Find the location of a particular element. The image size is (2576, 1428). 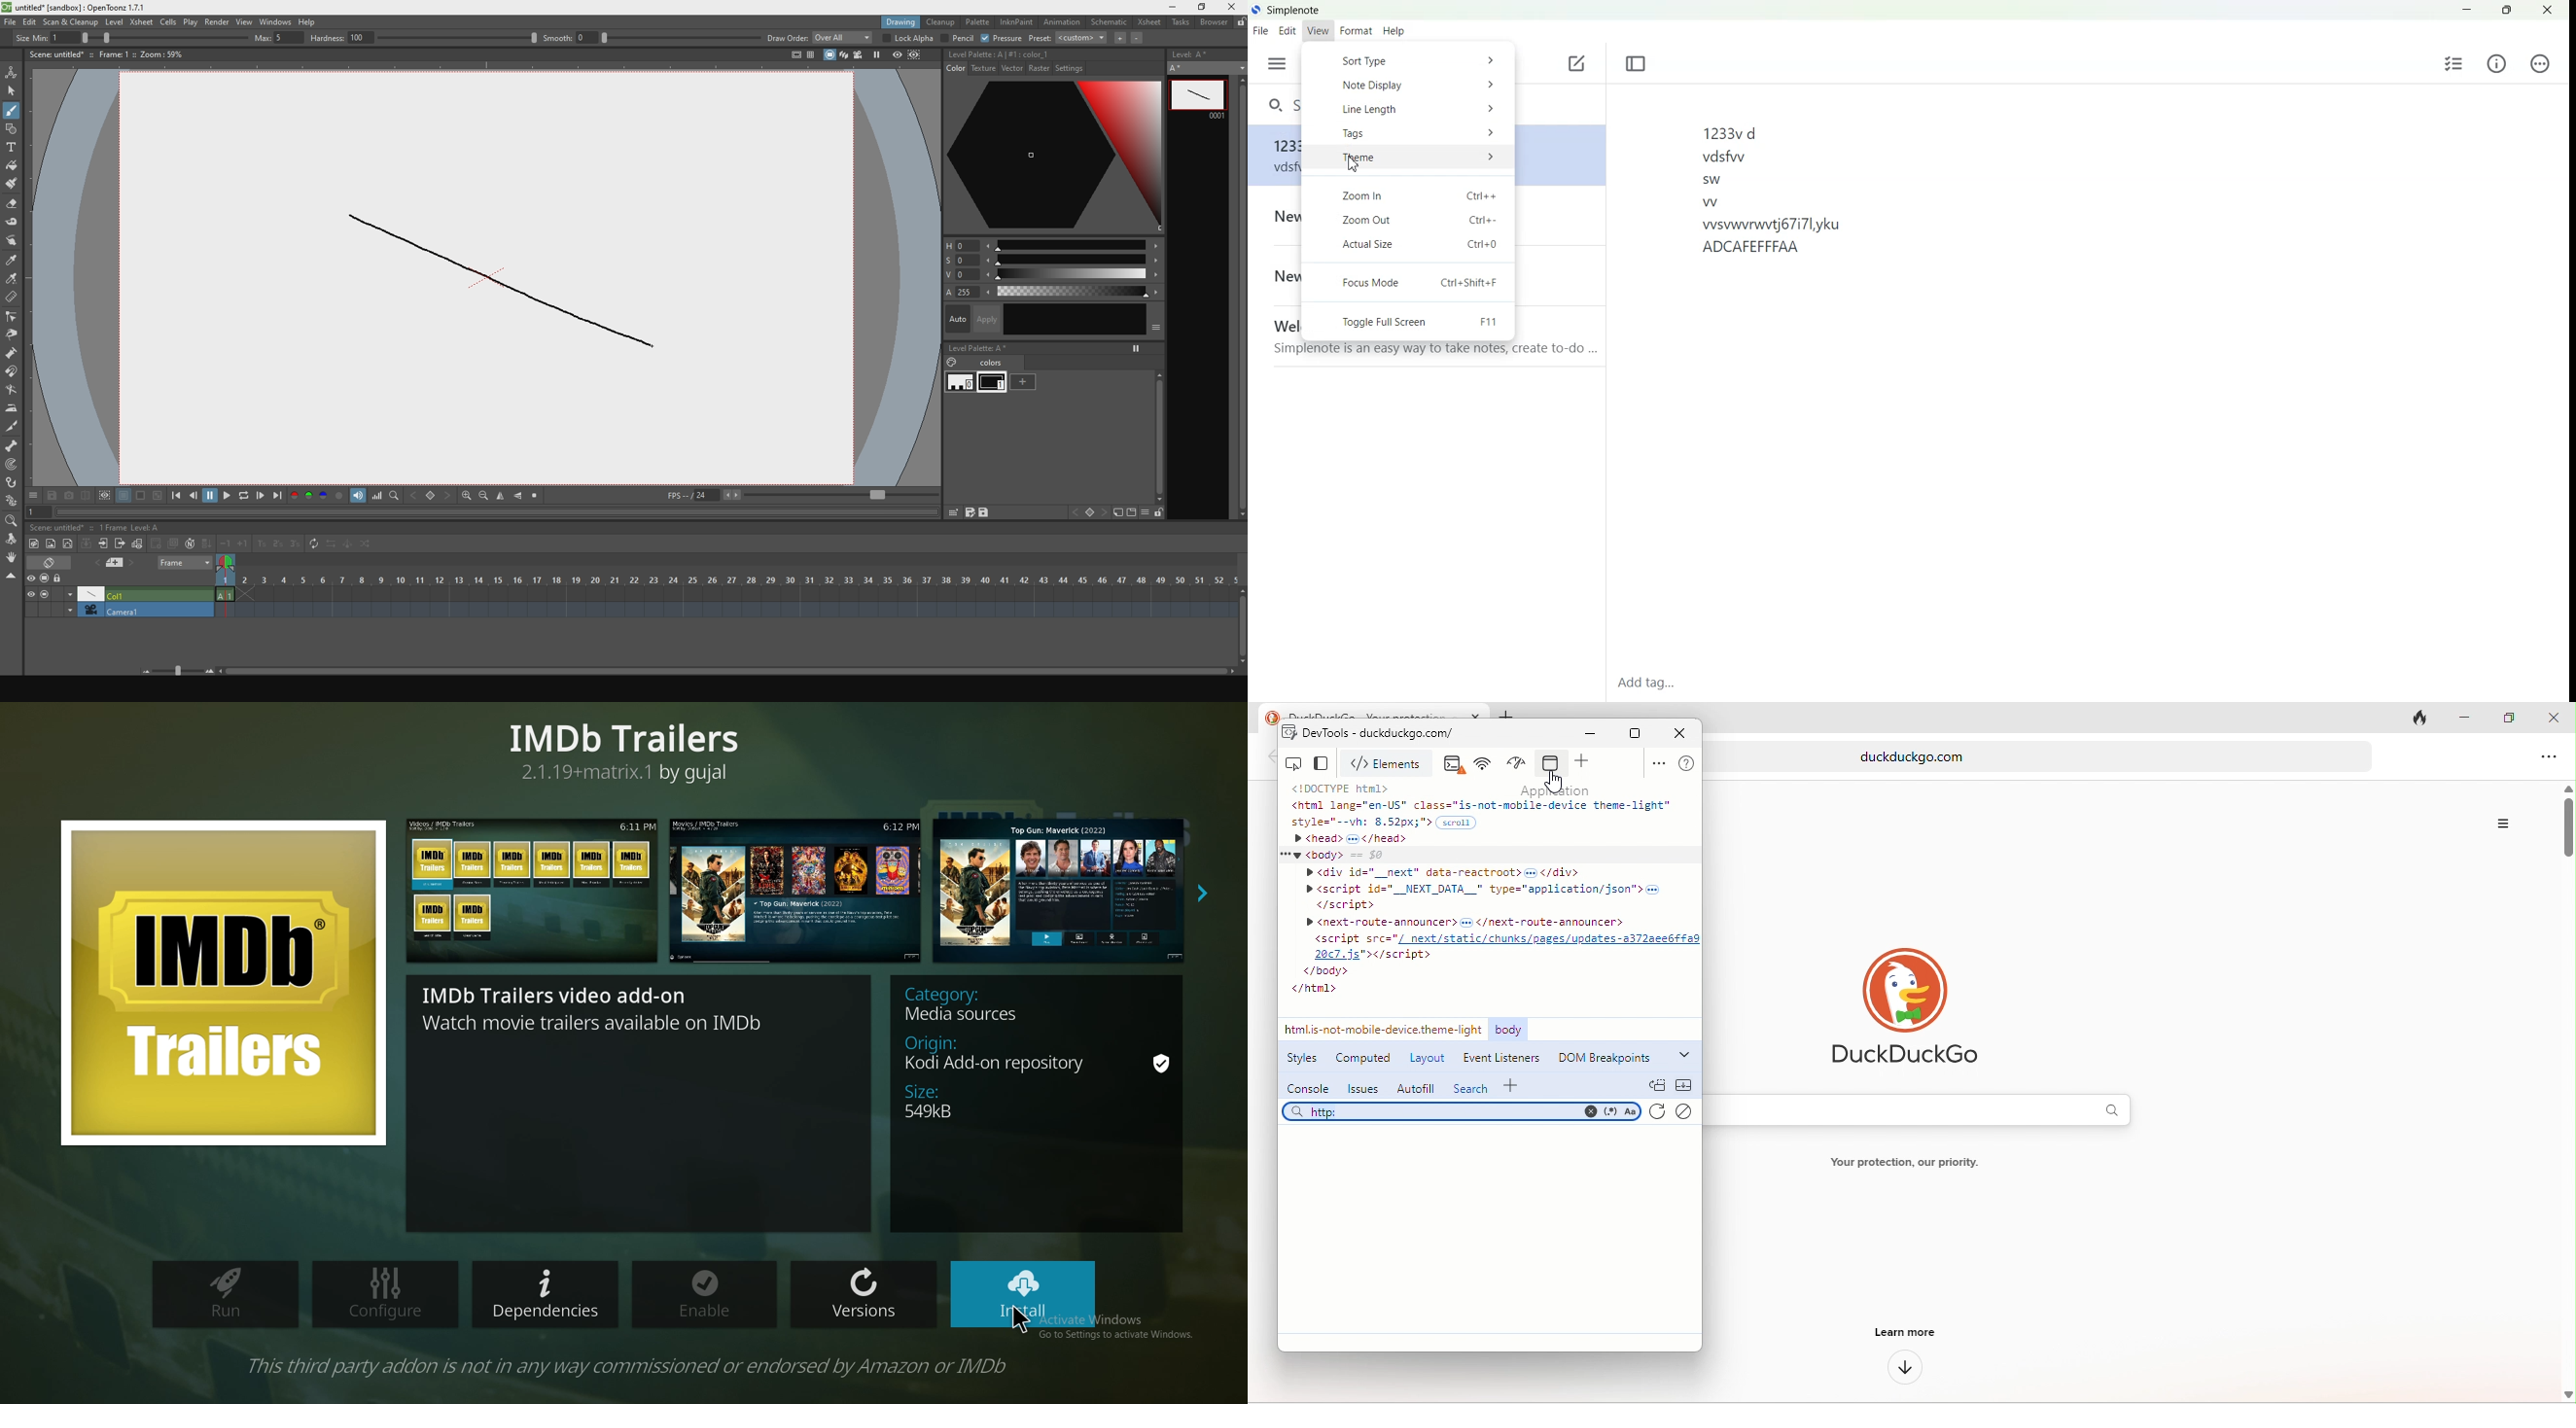

add is located at coordinates (1515, 1086).